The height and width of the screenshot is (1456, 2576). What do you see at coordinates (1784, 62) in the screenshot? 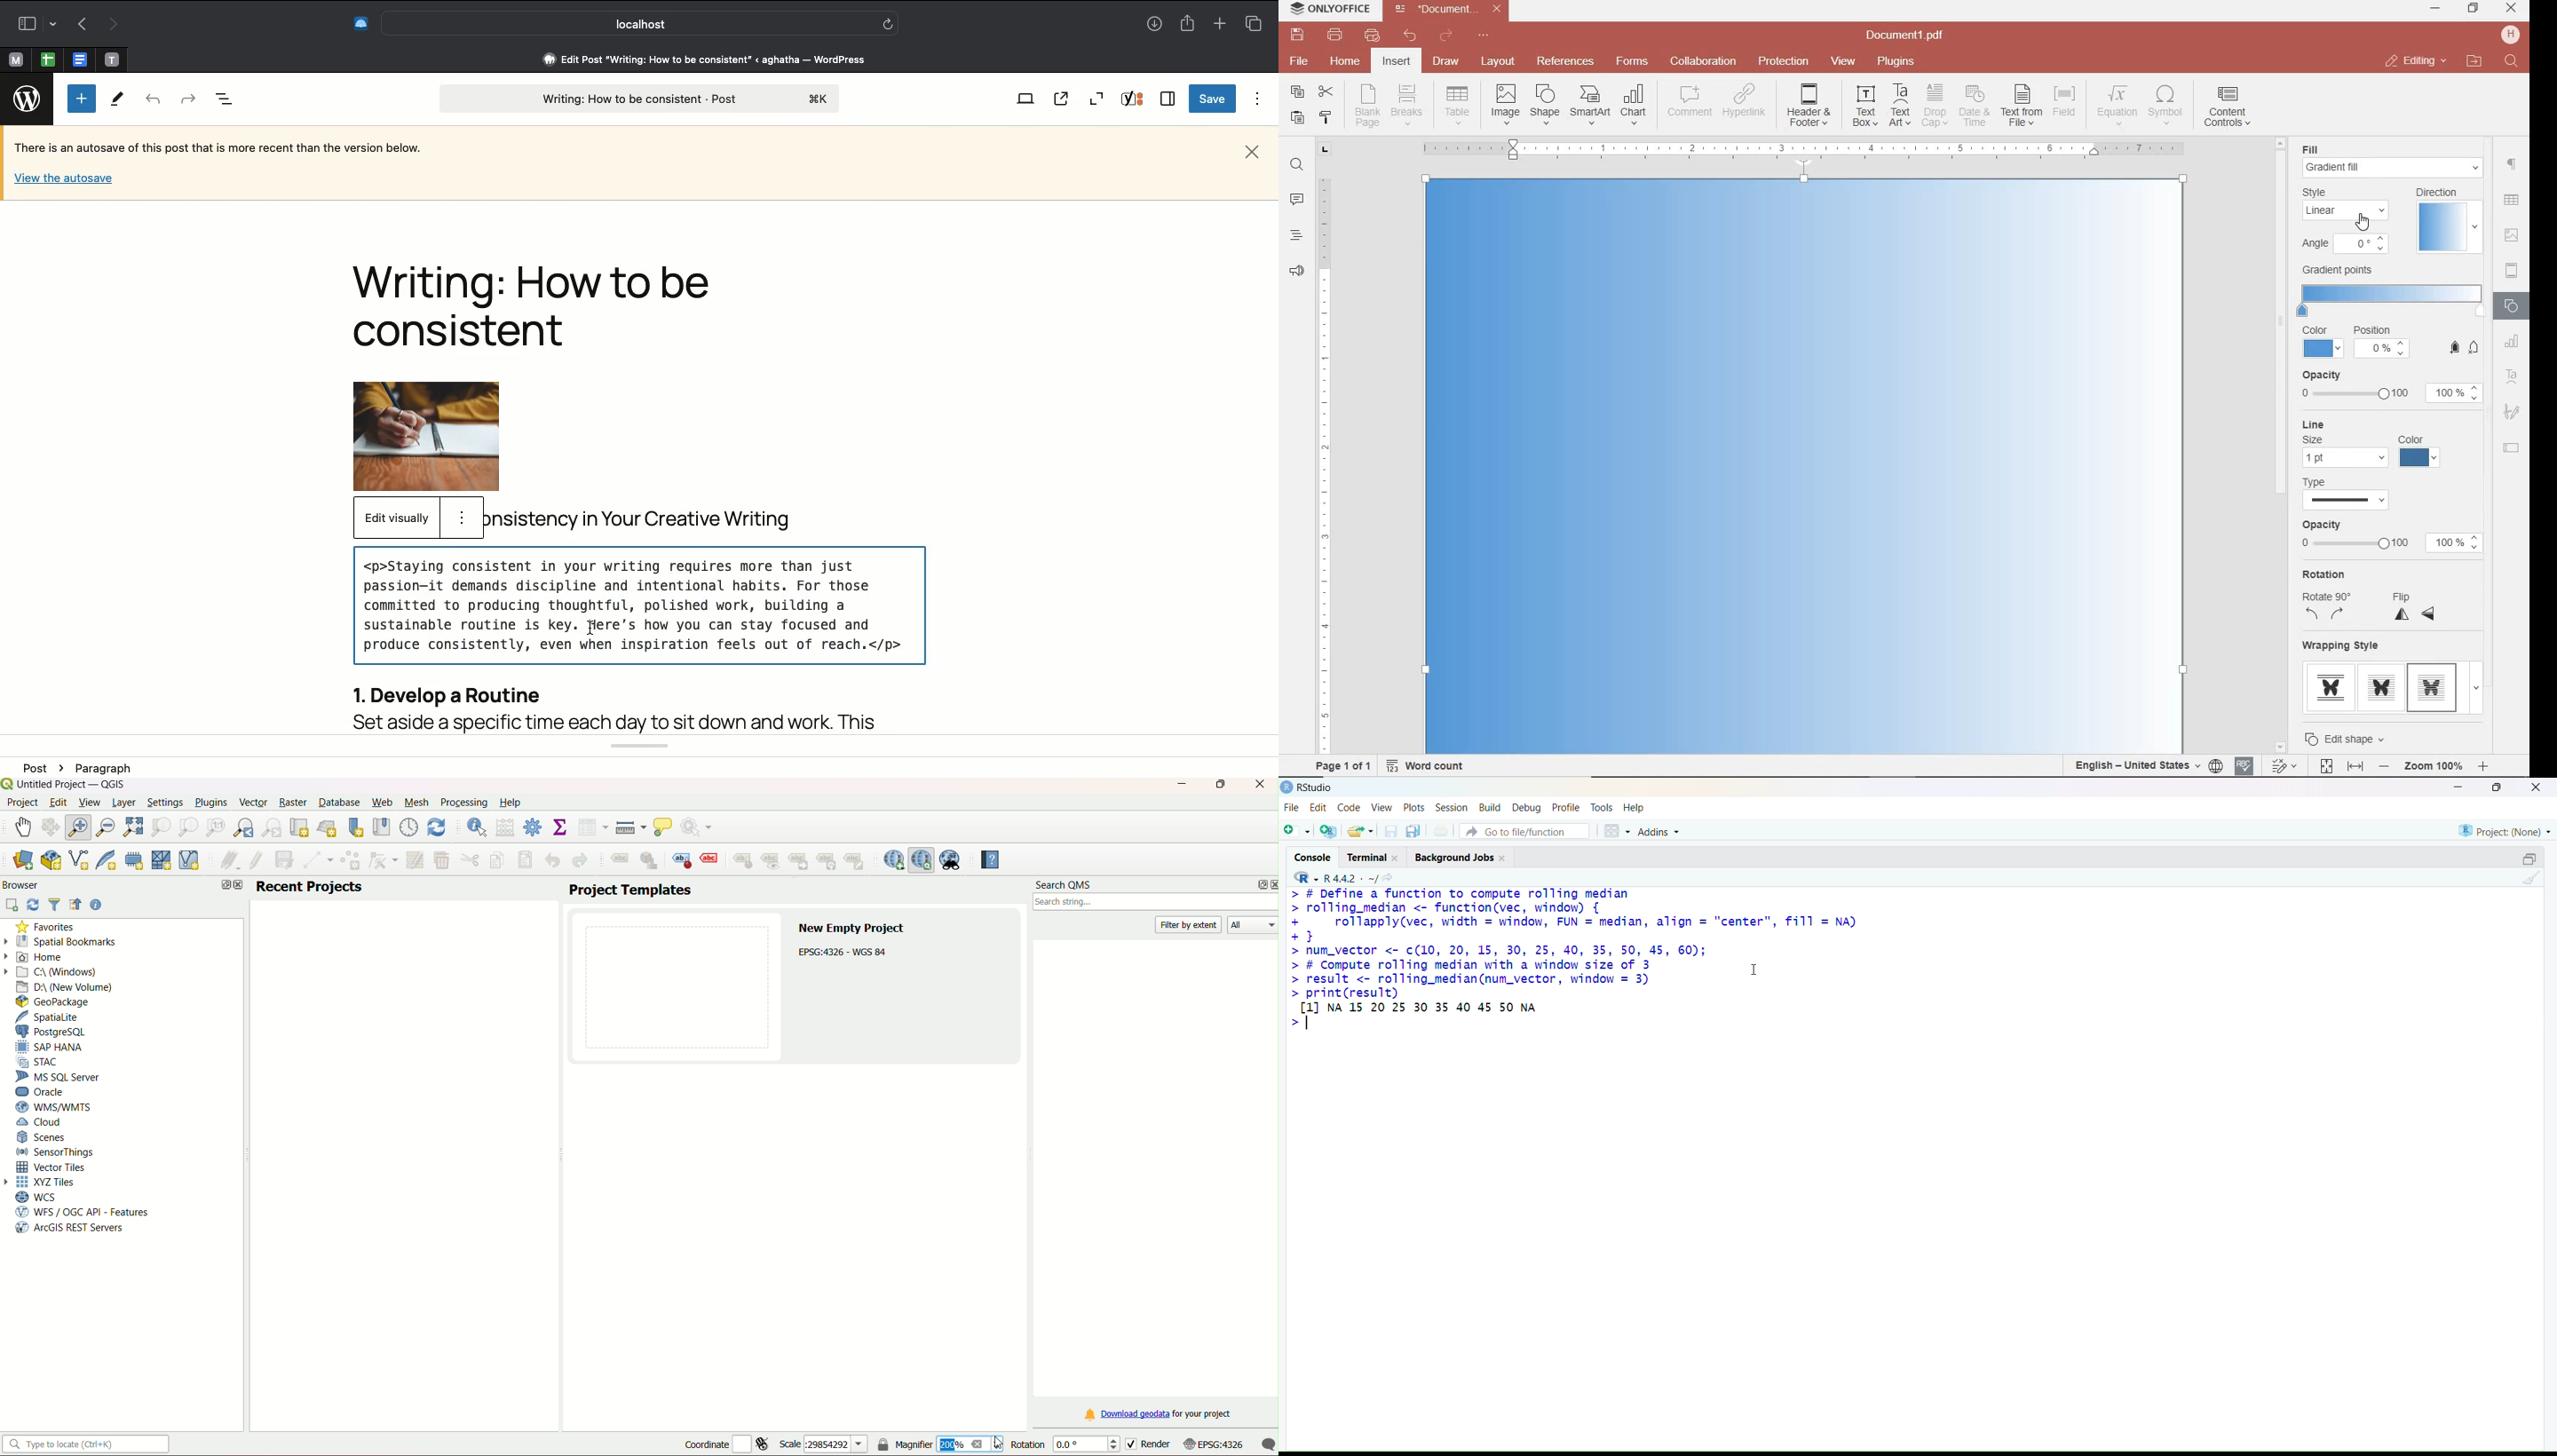
I see `protection` at bounding box center [1784, 62].